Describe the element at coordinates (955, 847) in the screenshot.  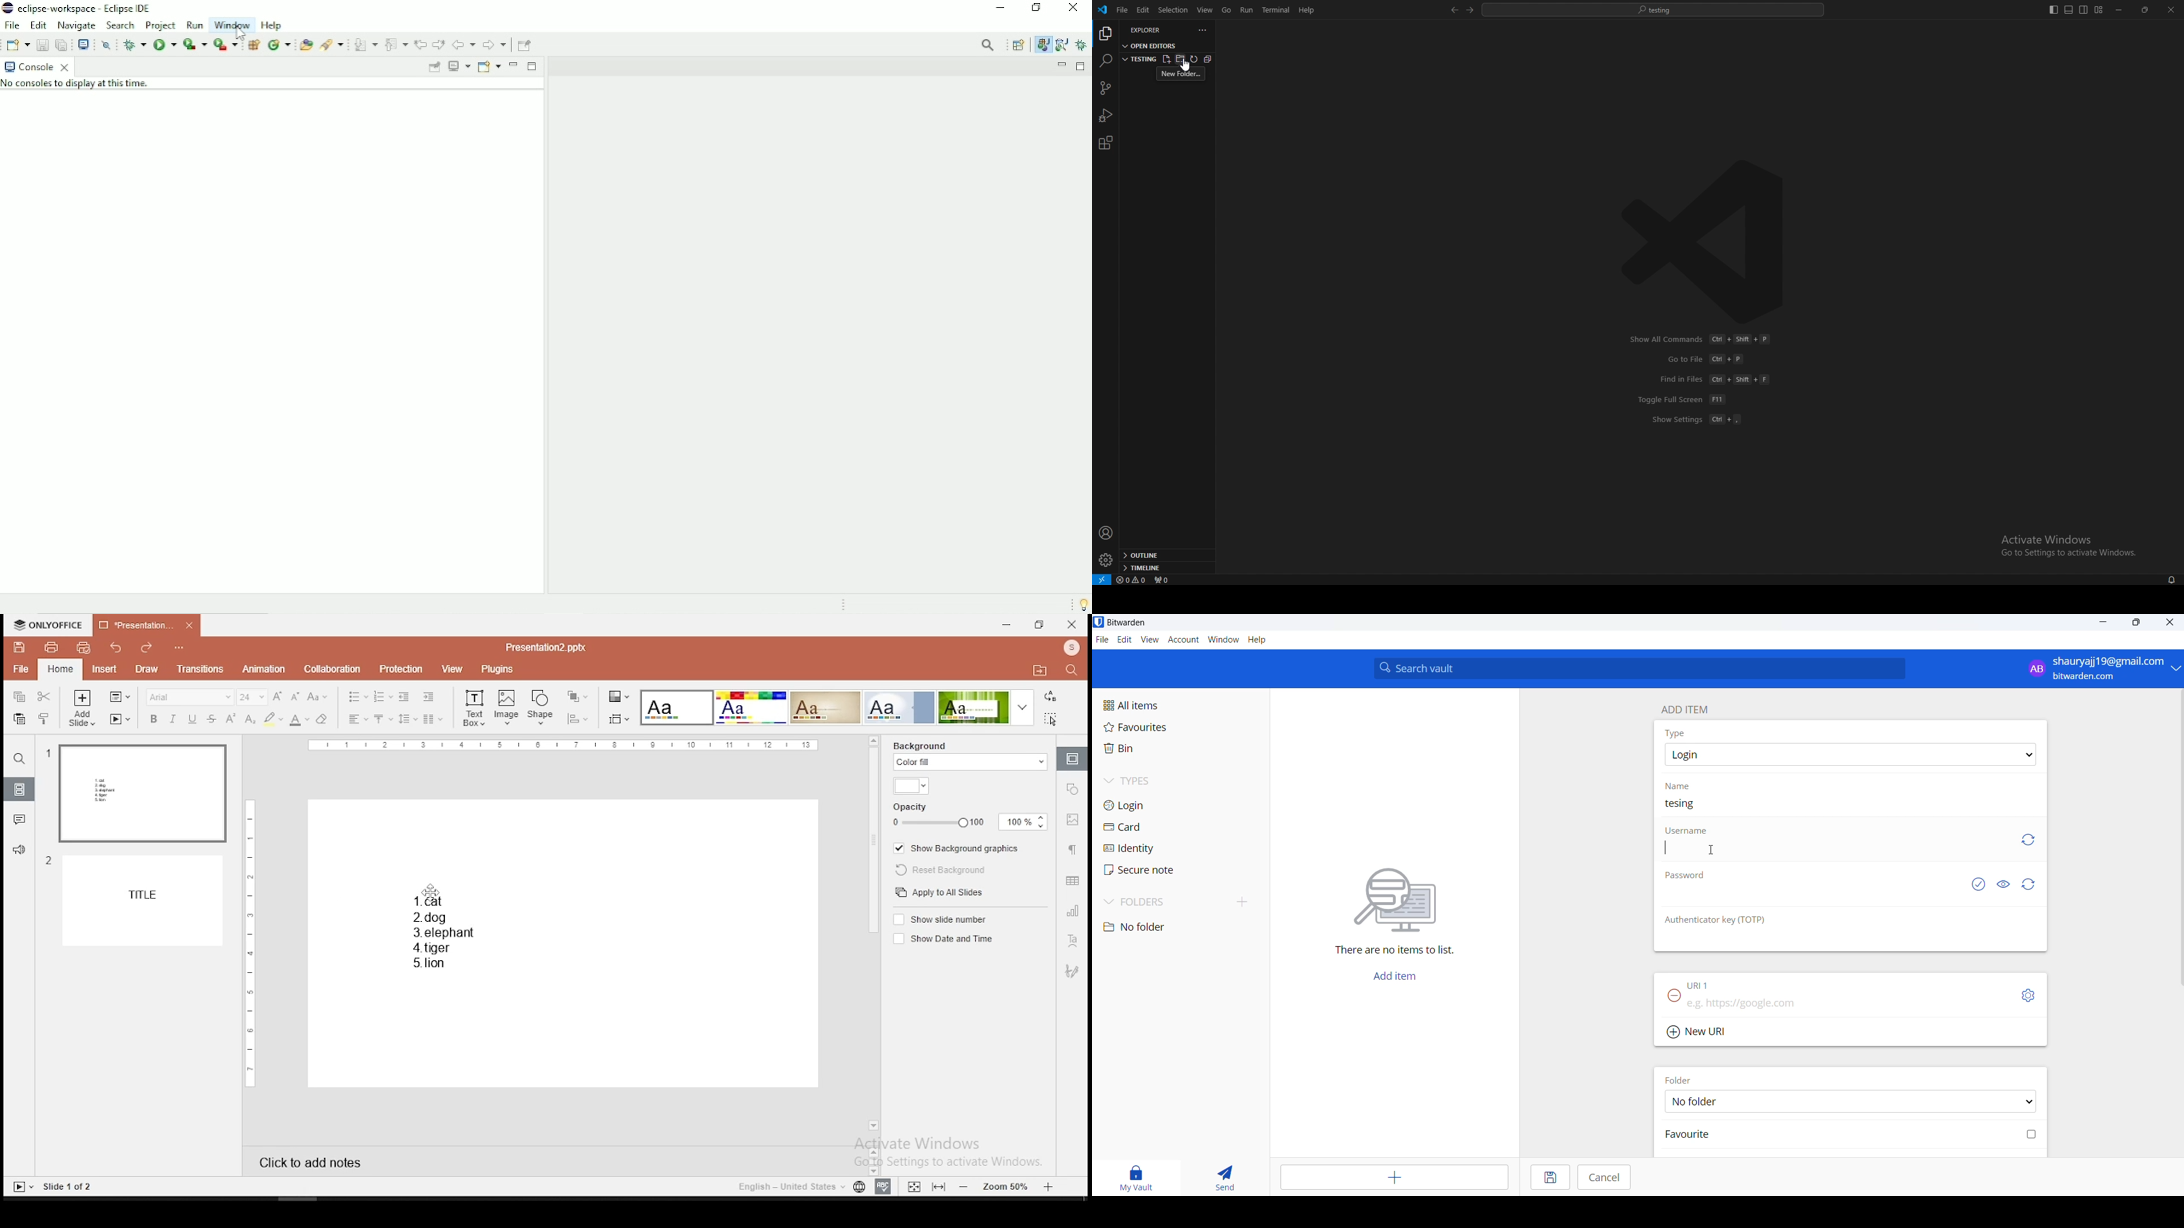
I see `show background graphics on/off` at that location.